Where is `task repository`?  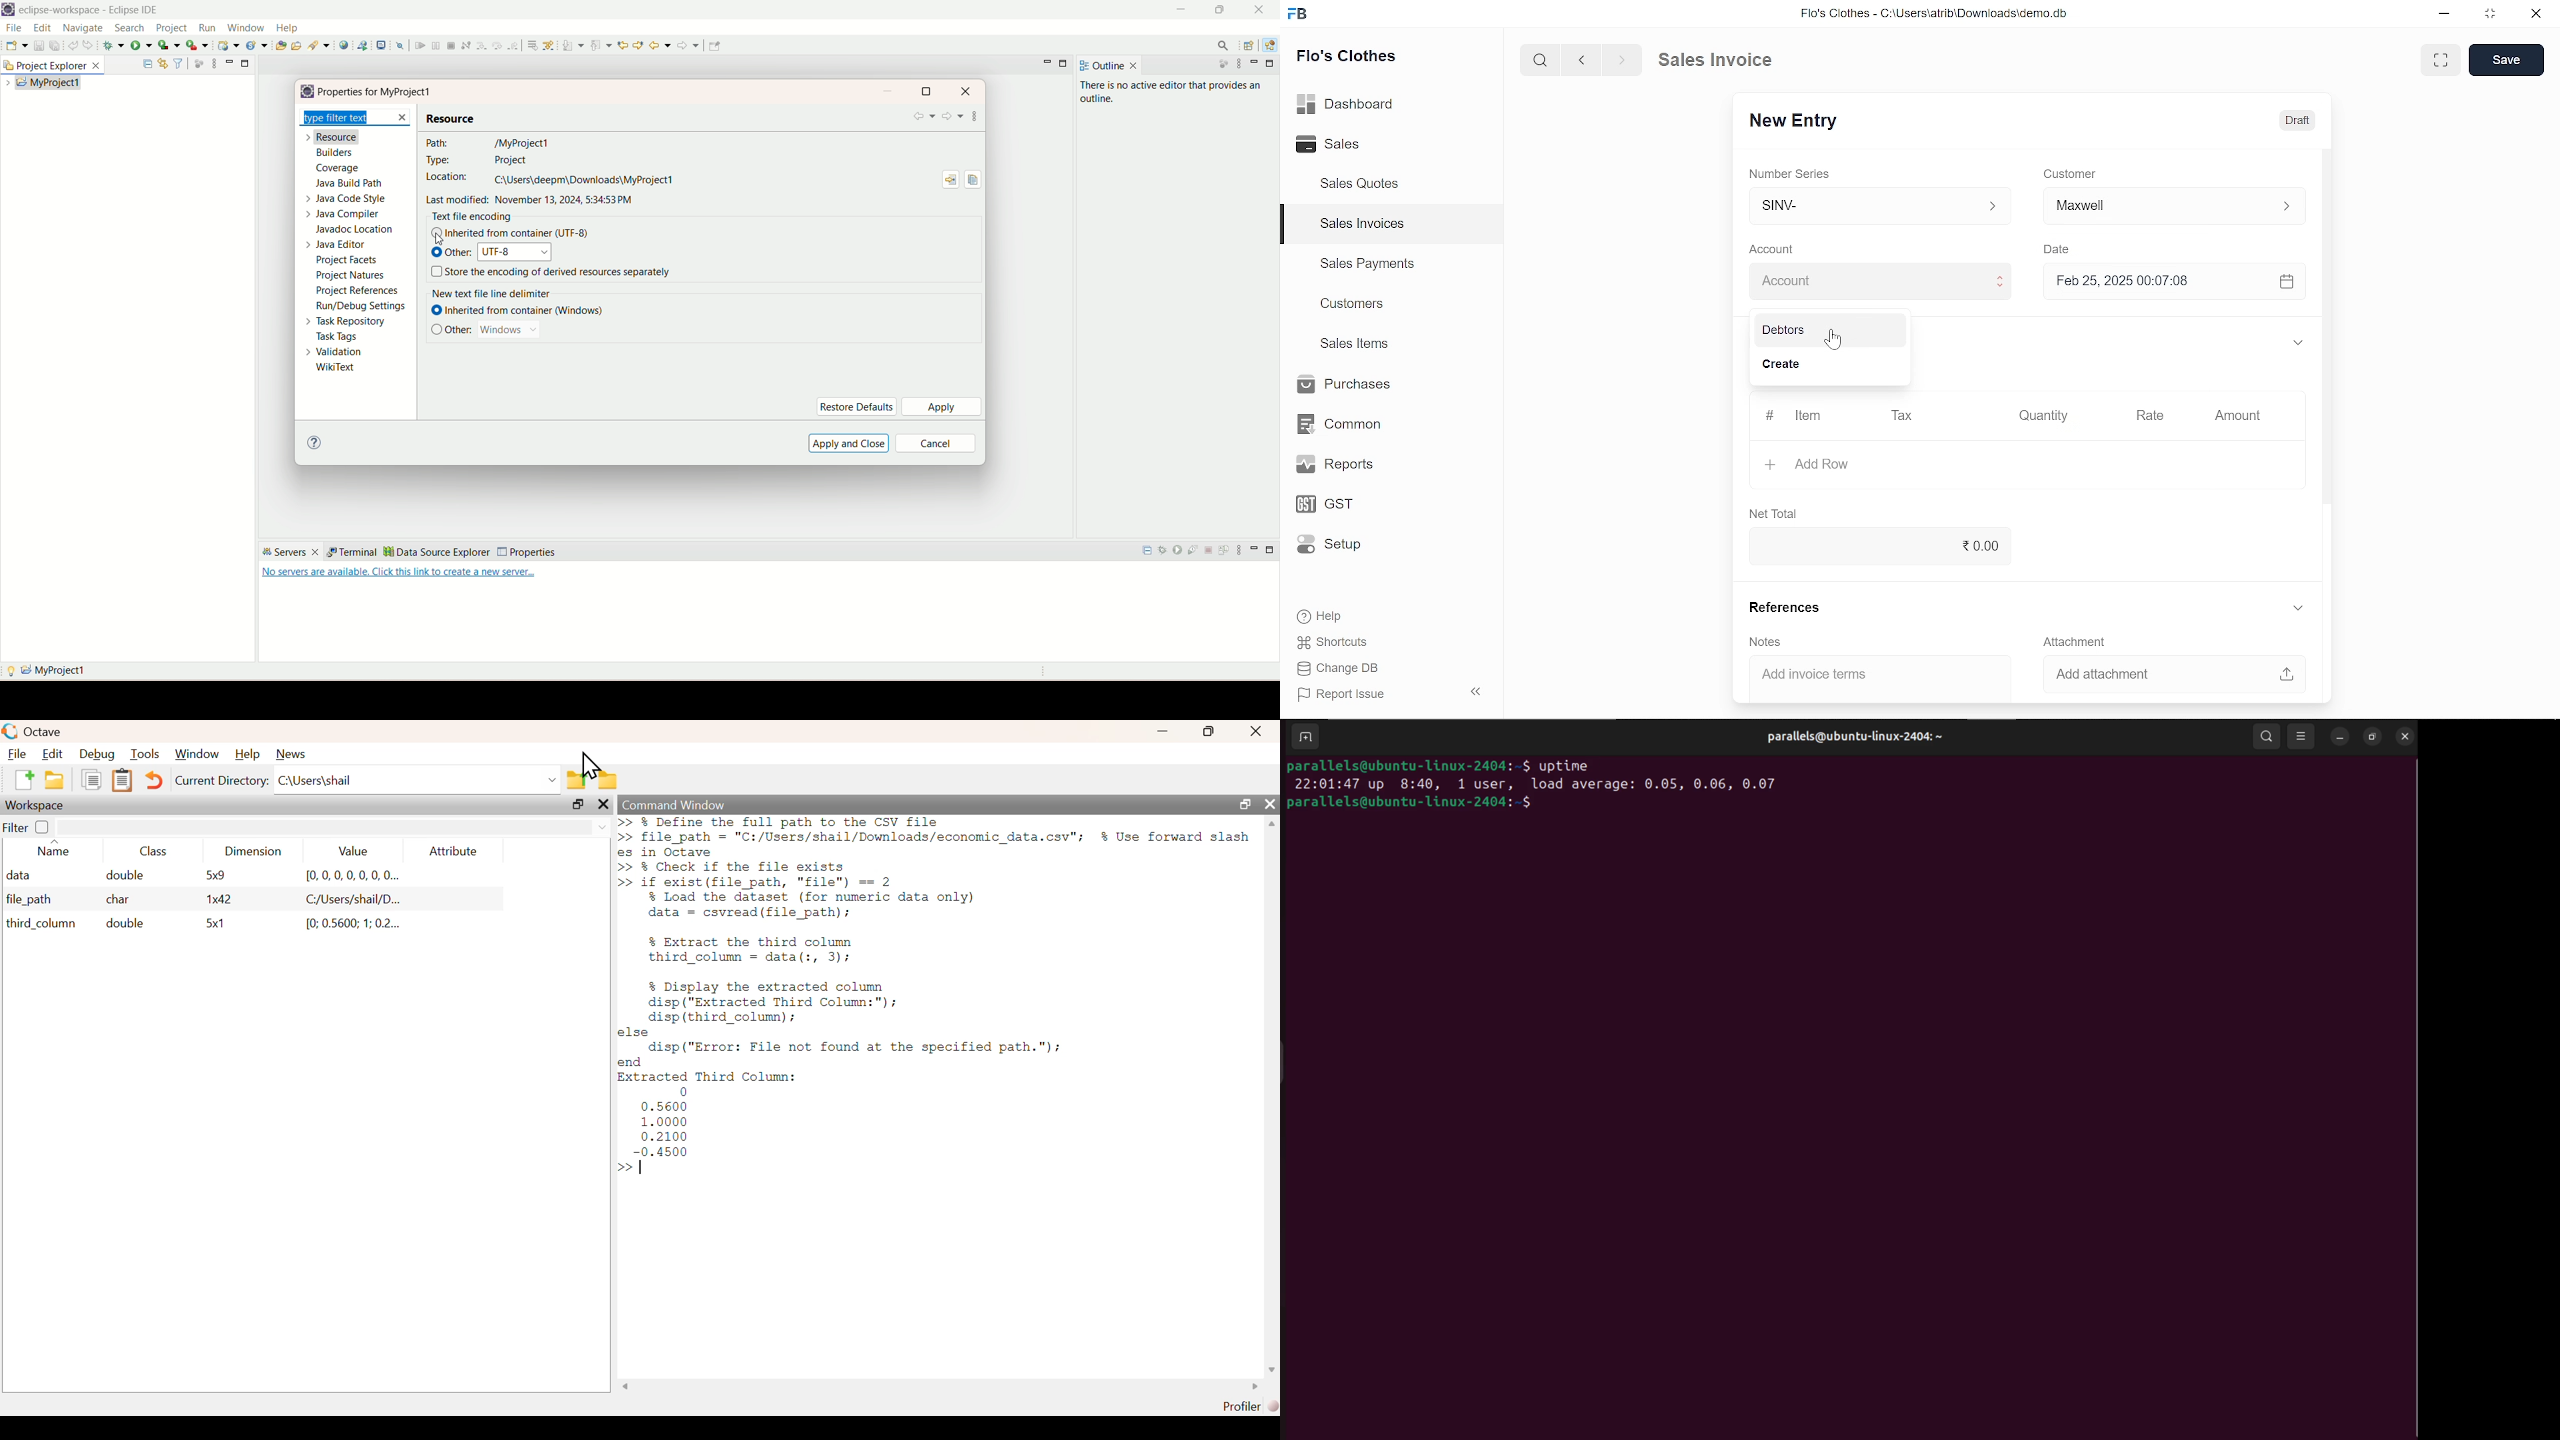 task repository is located at coordinates (345, 323).